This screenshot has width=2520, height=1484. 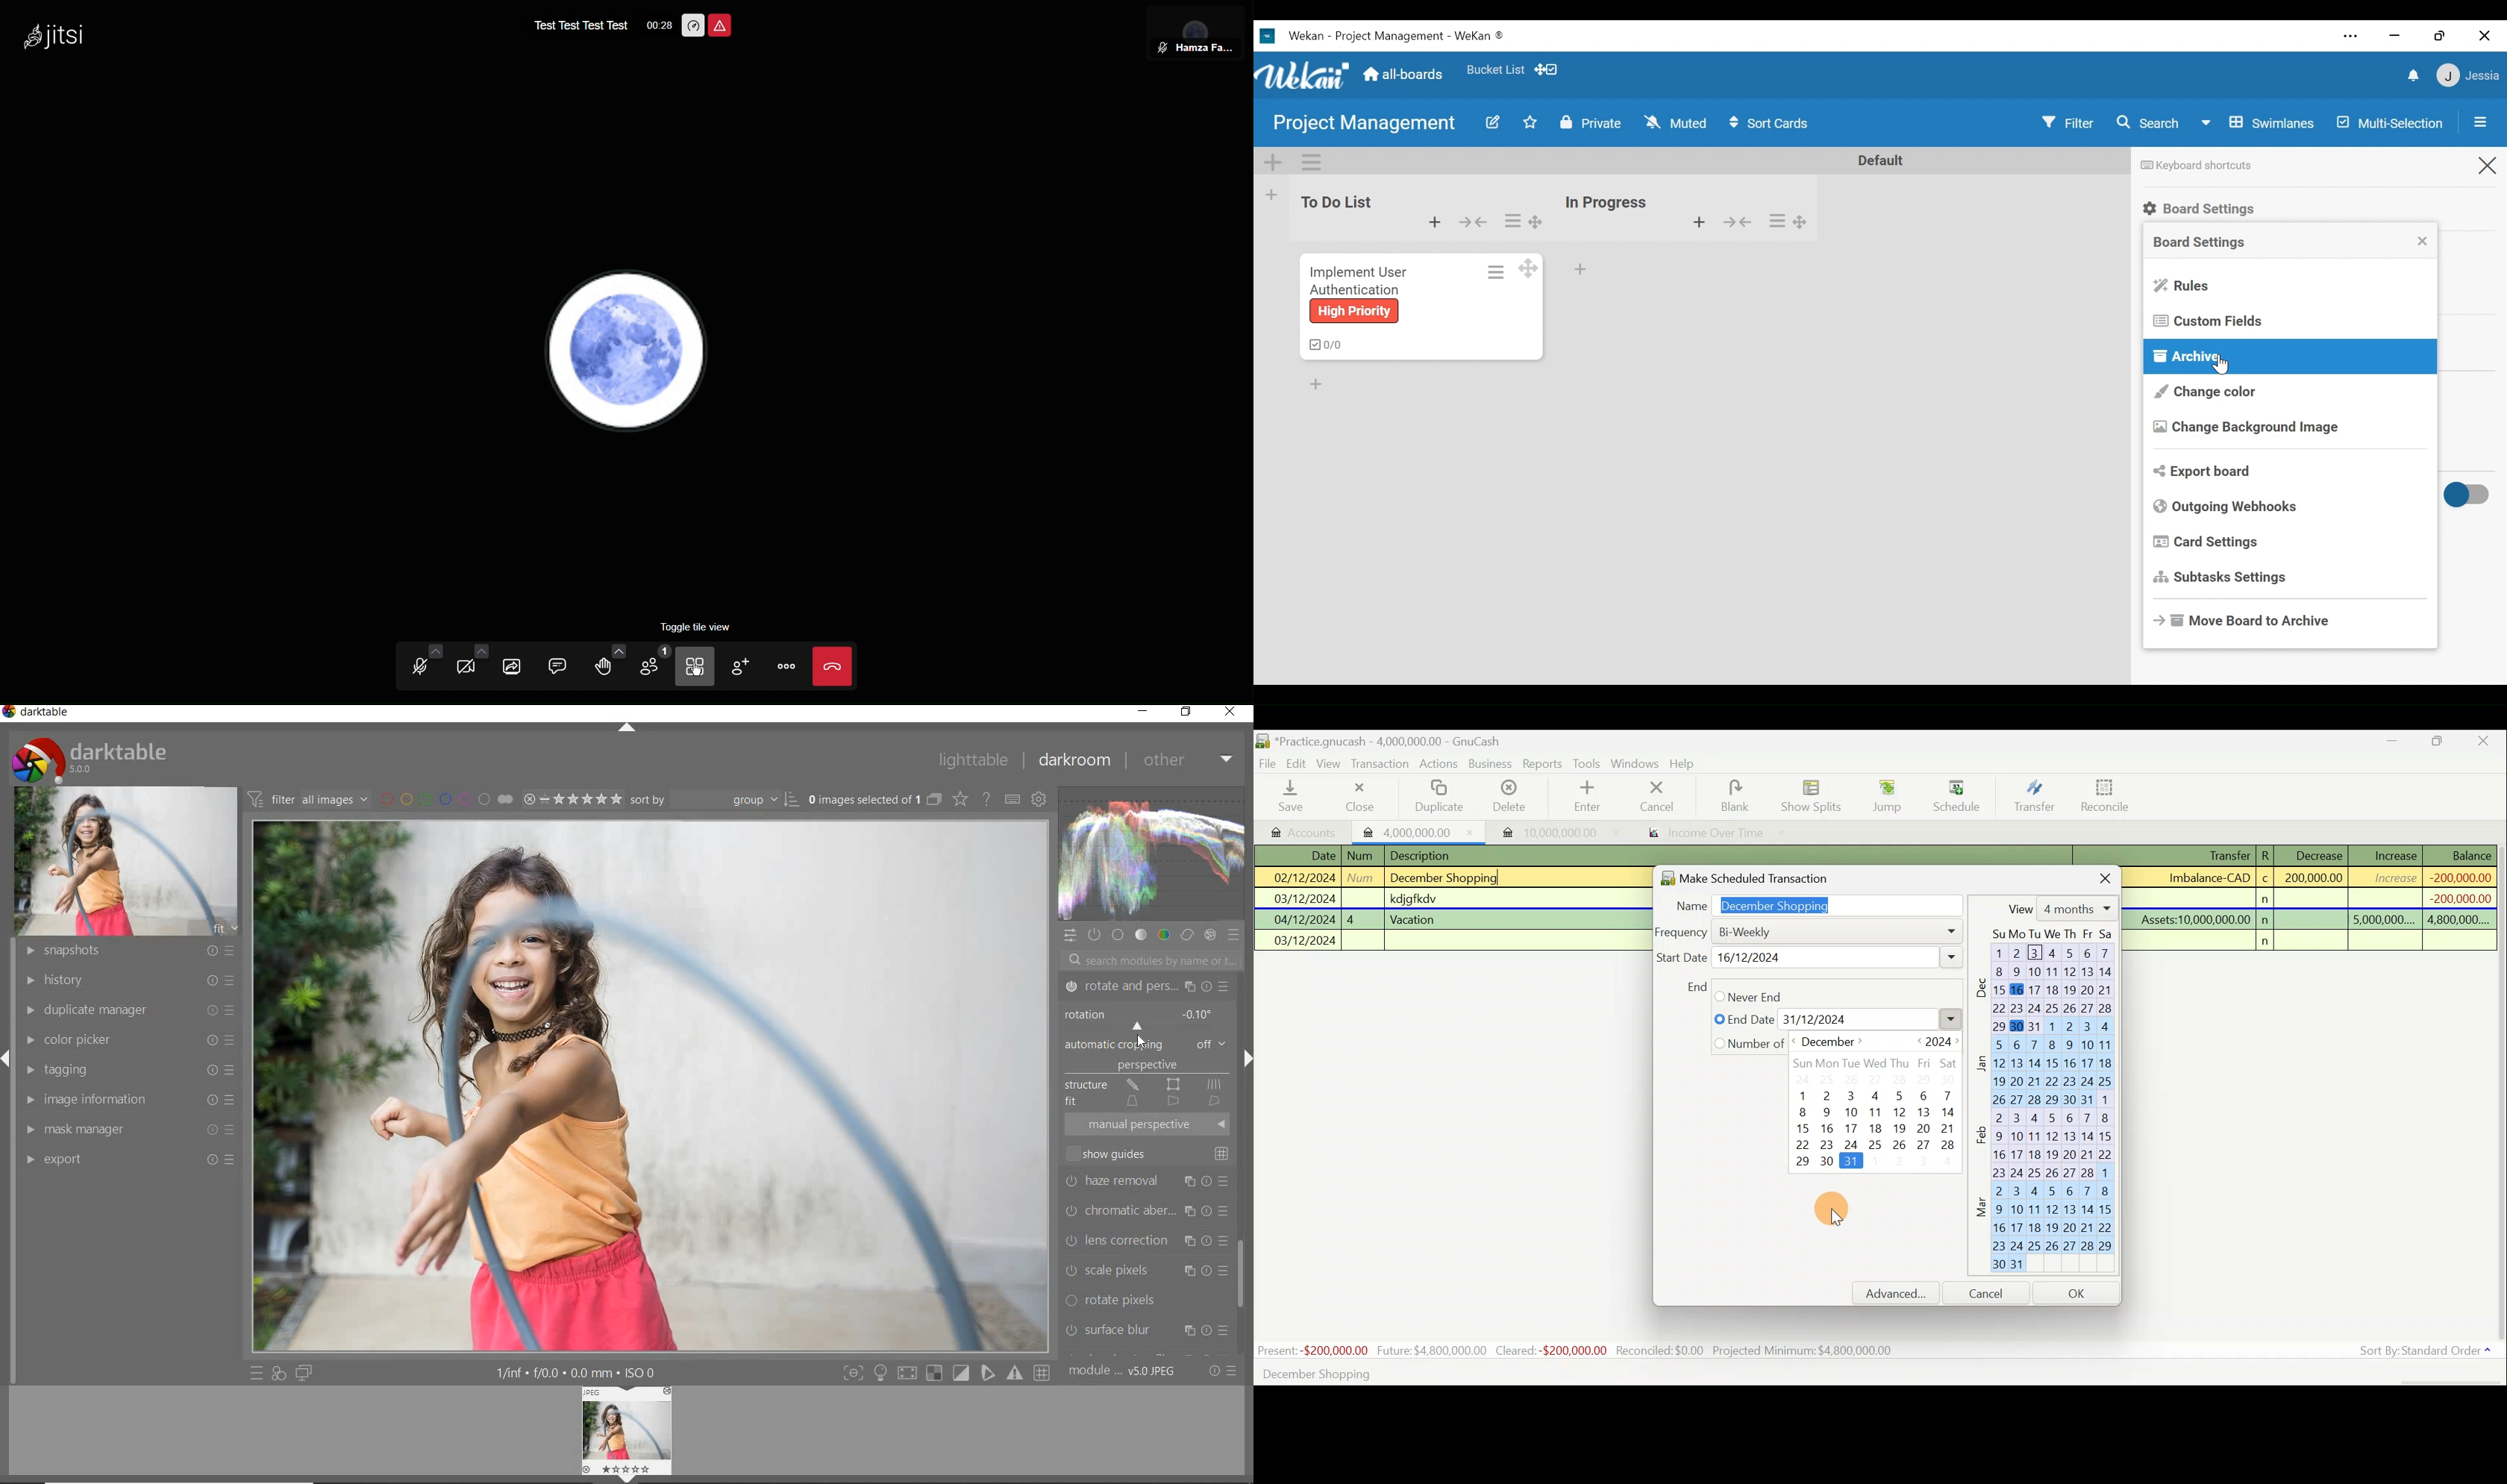 I want to click on Edit, so click(x=1490, y=123).